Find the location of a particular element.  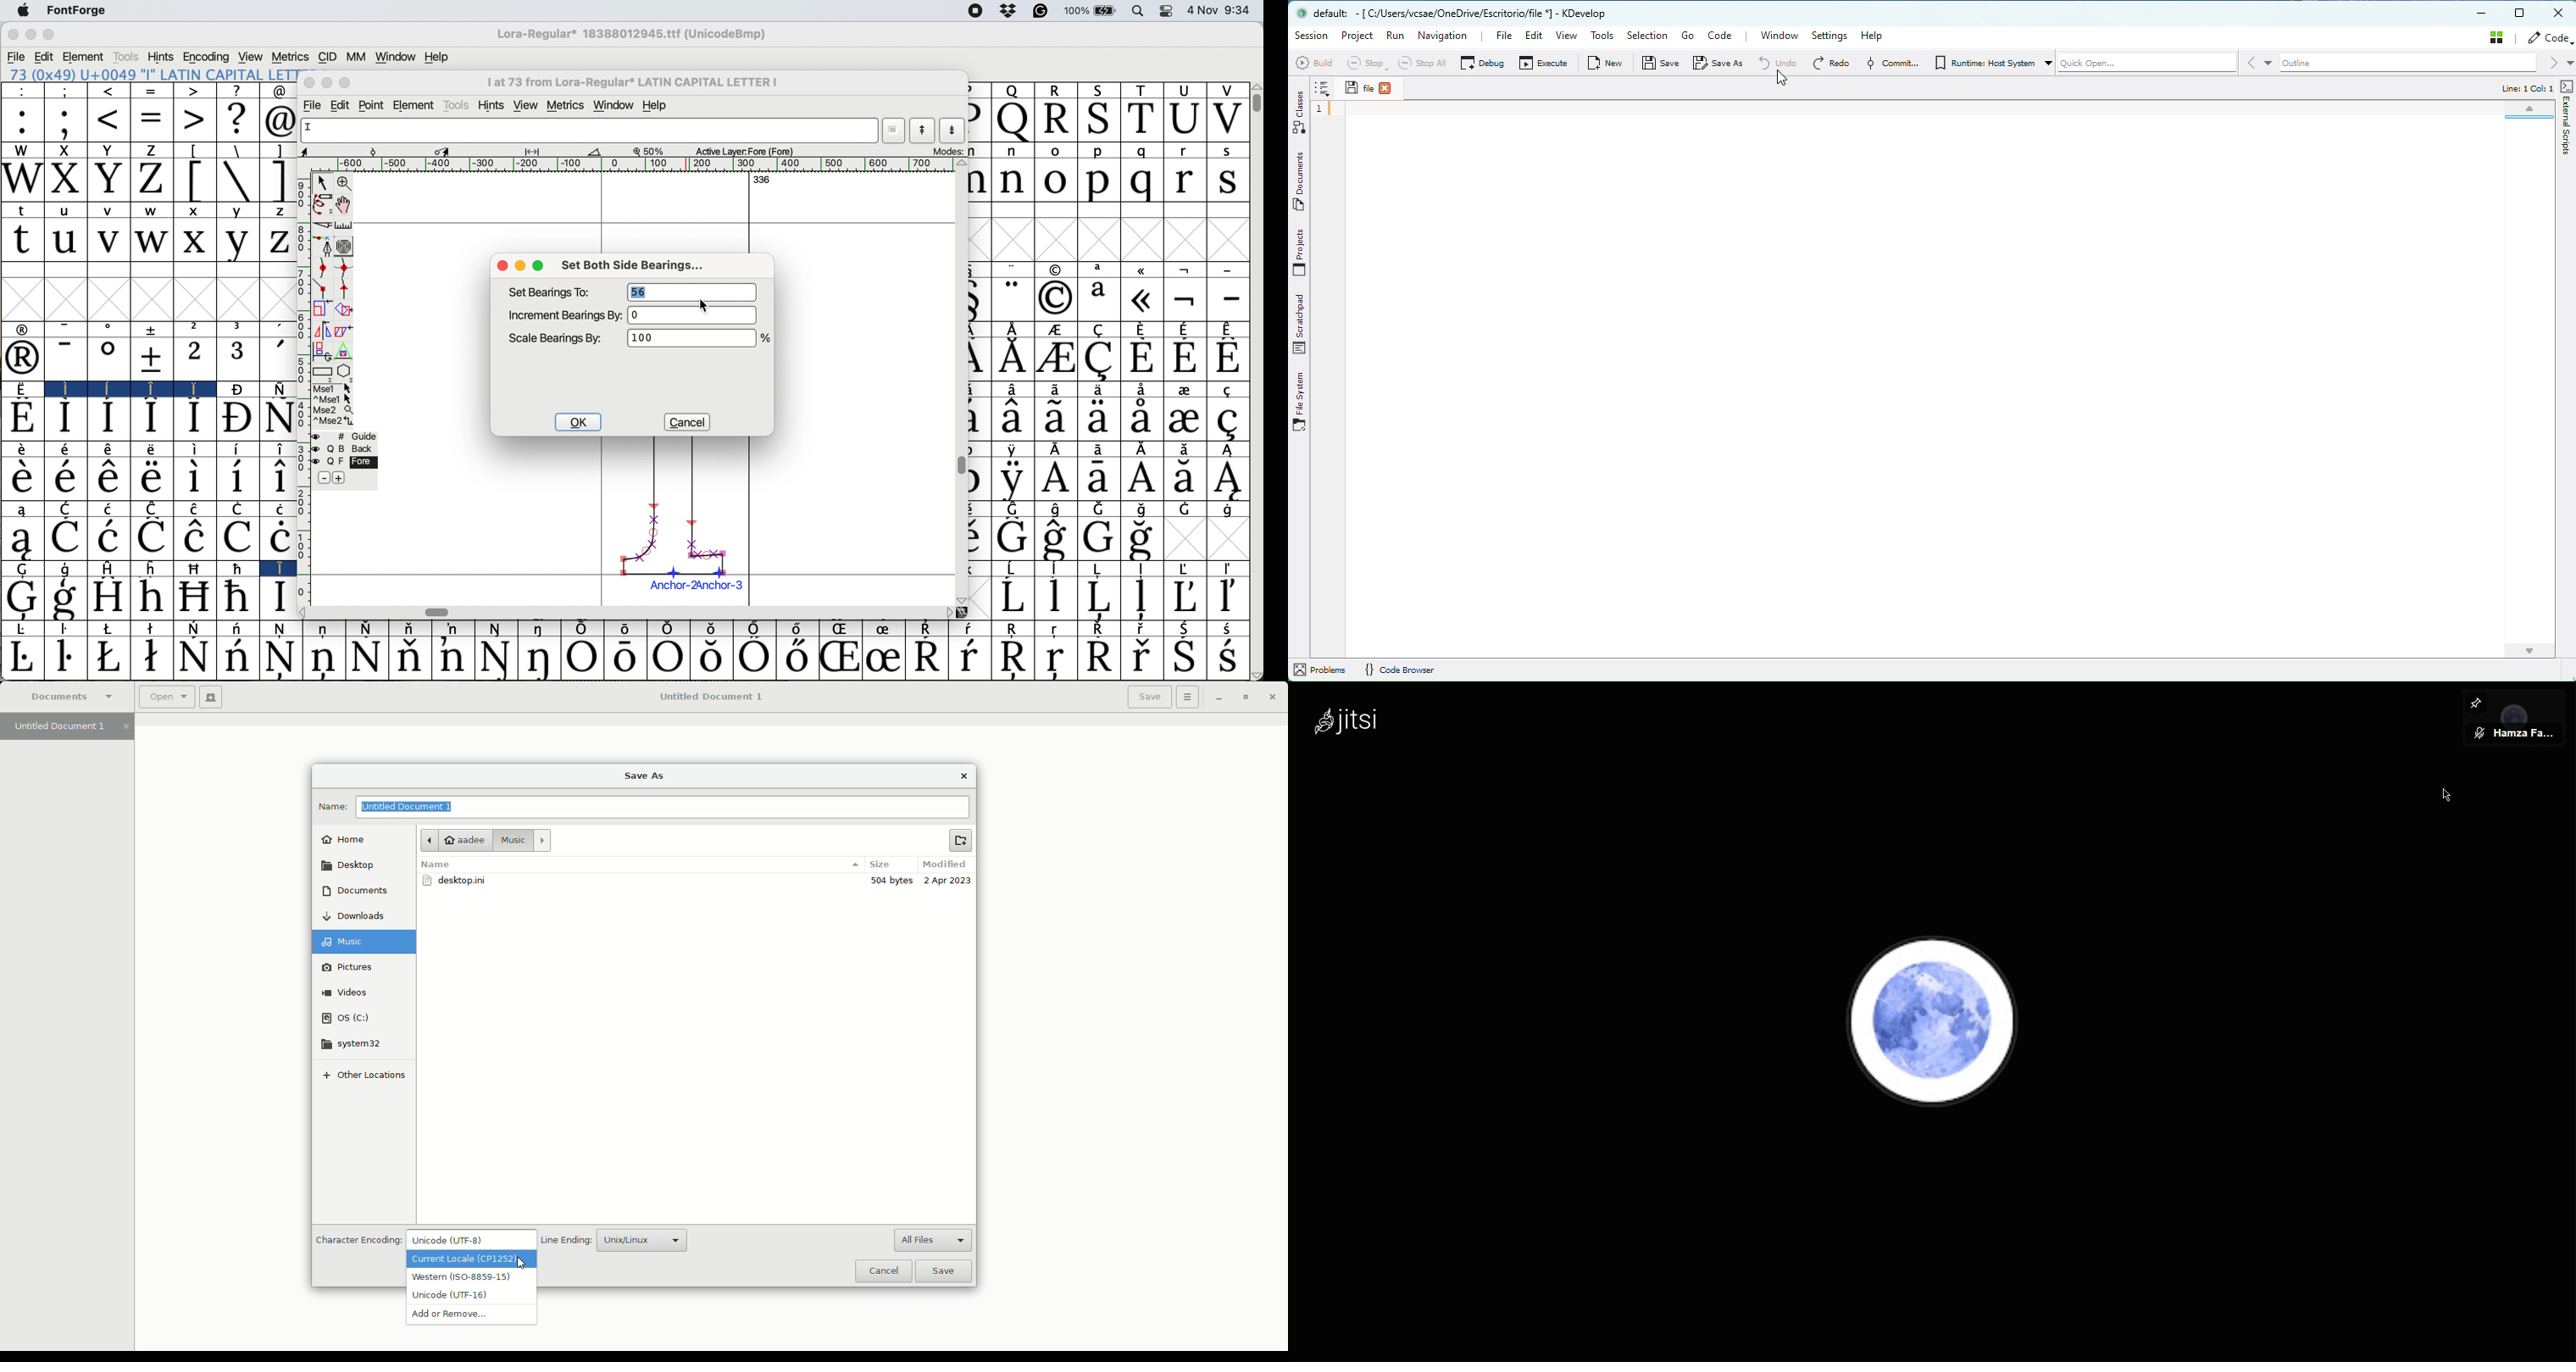

Symbol is located at coordinates (64, 477).